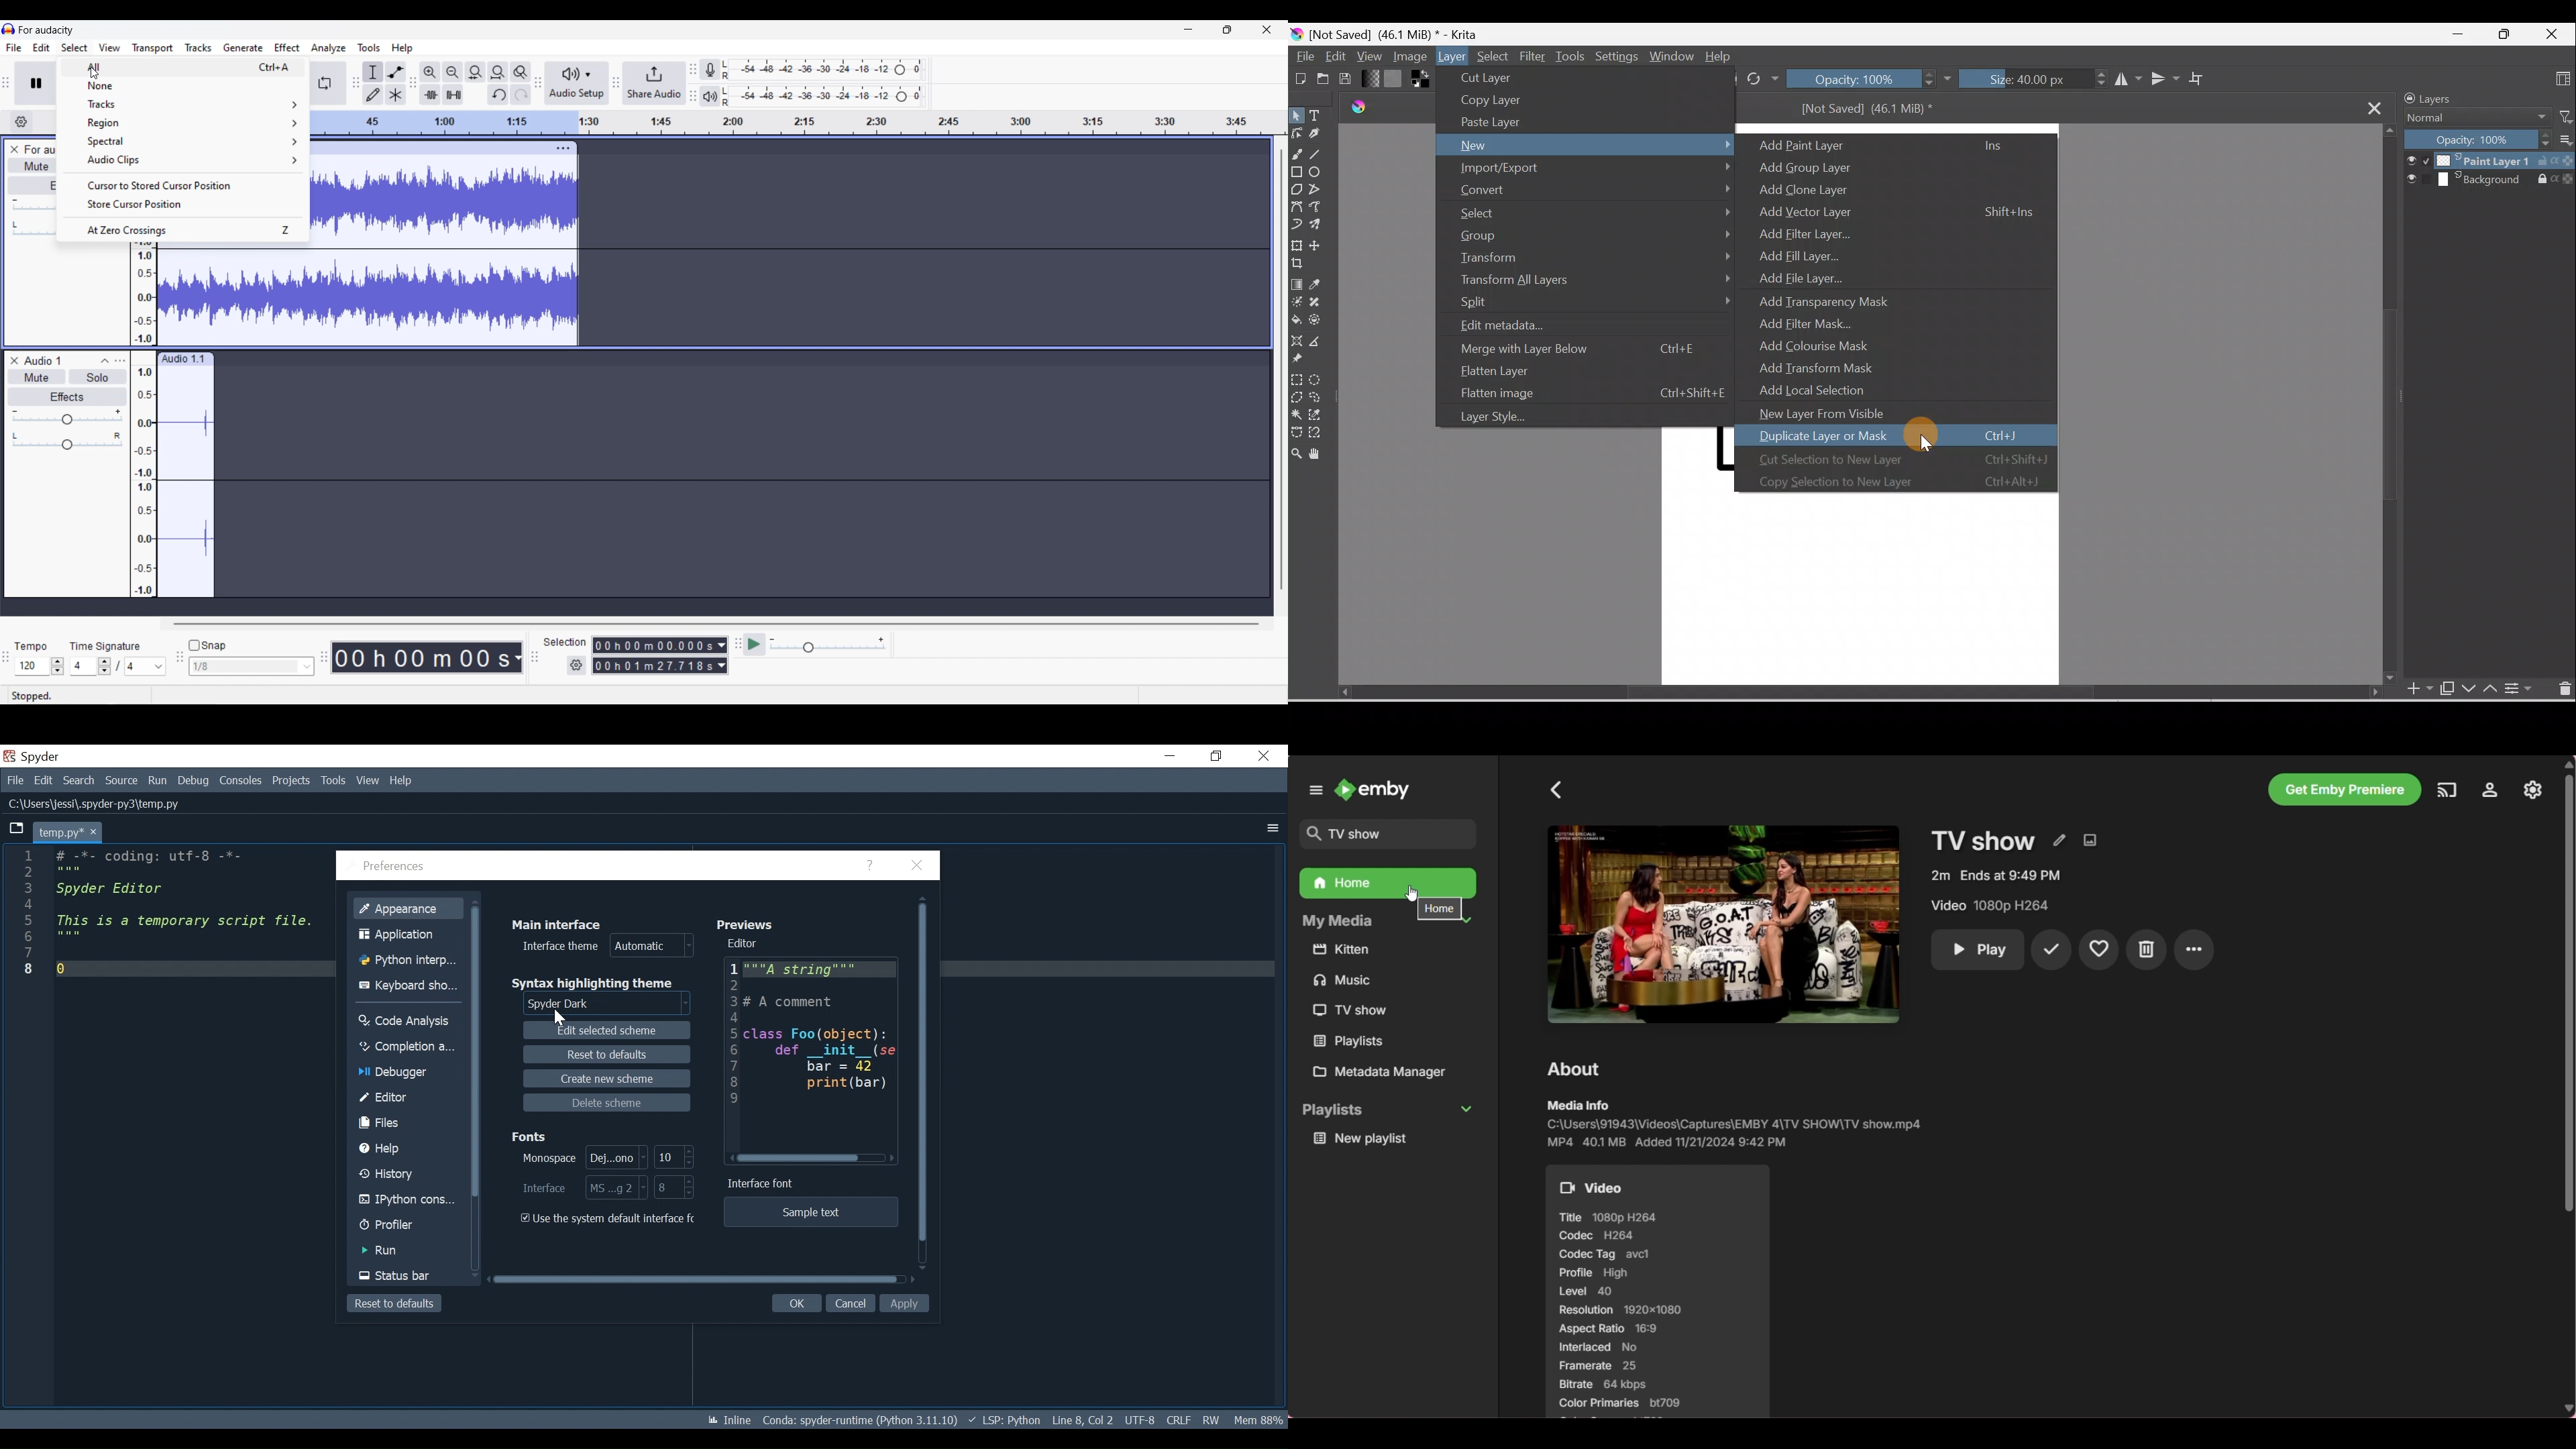 Image resolution: width=2576 pixels, height=1456 pixels. What do you see at coordinates (121, 361) in the screenshot?
I see `track control panel menu` at bounding box center [121, 361].